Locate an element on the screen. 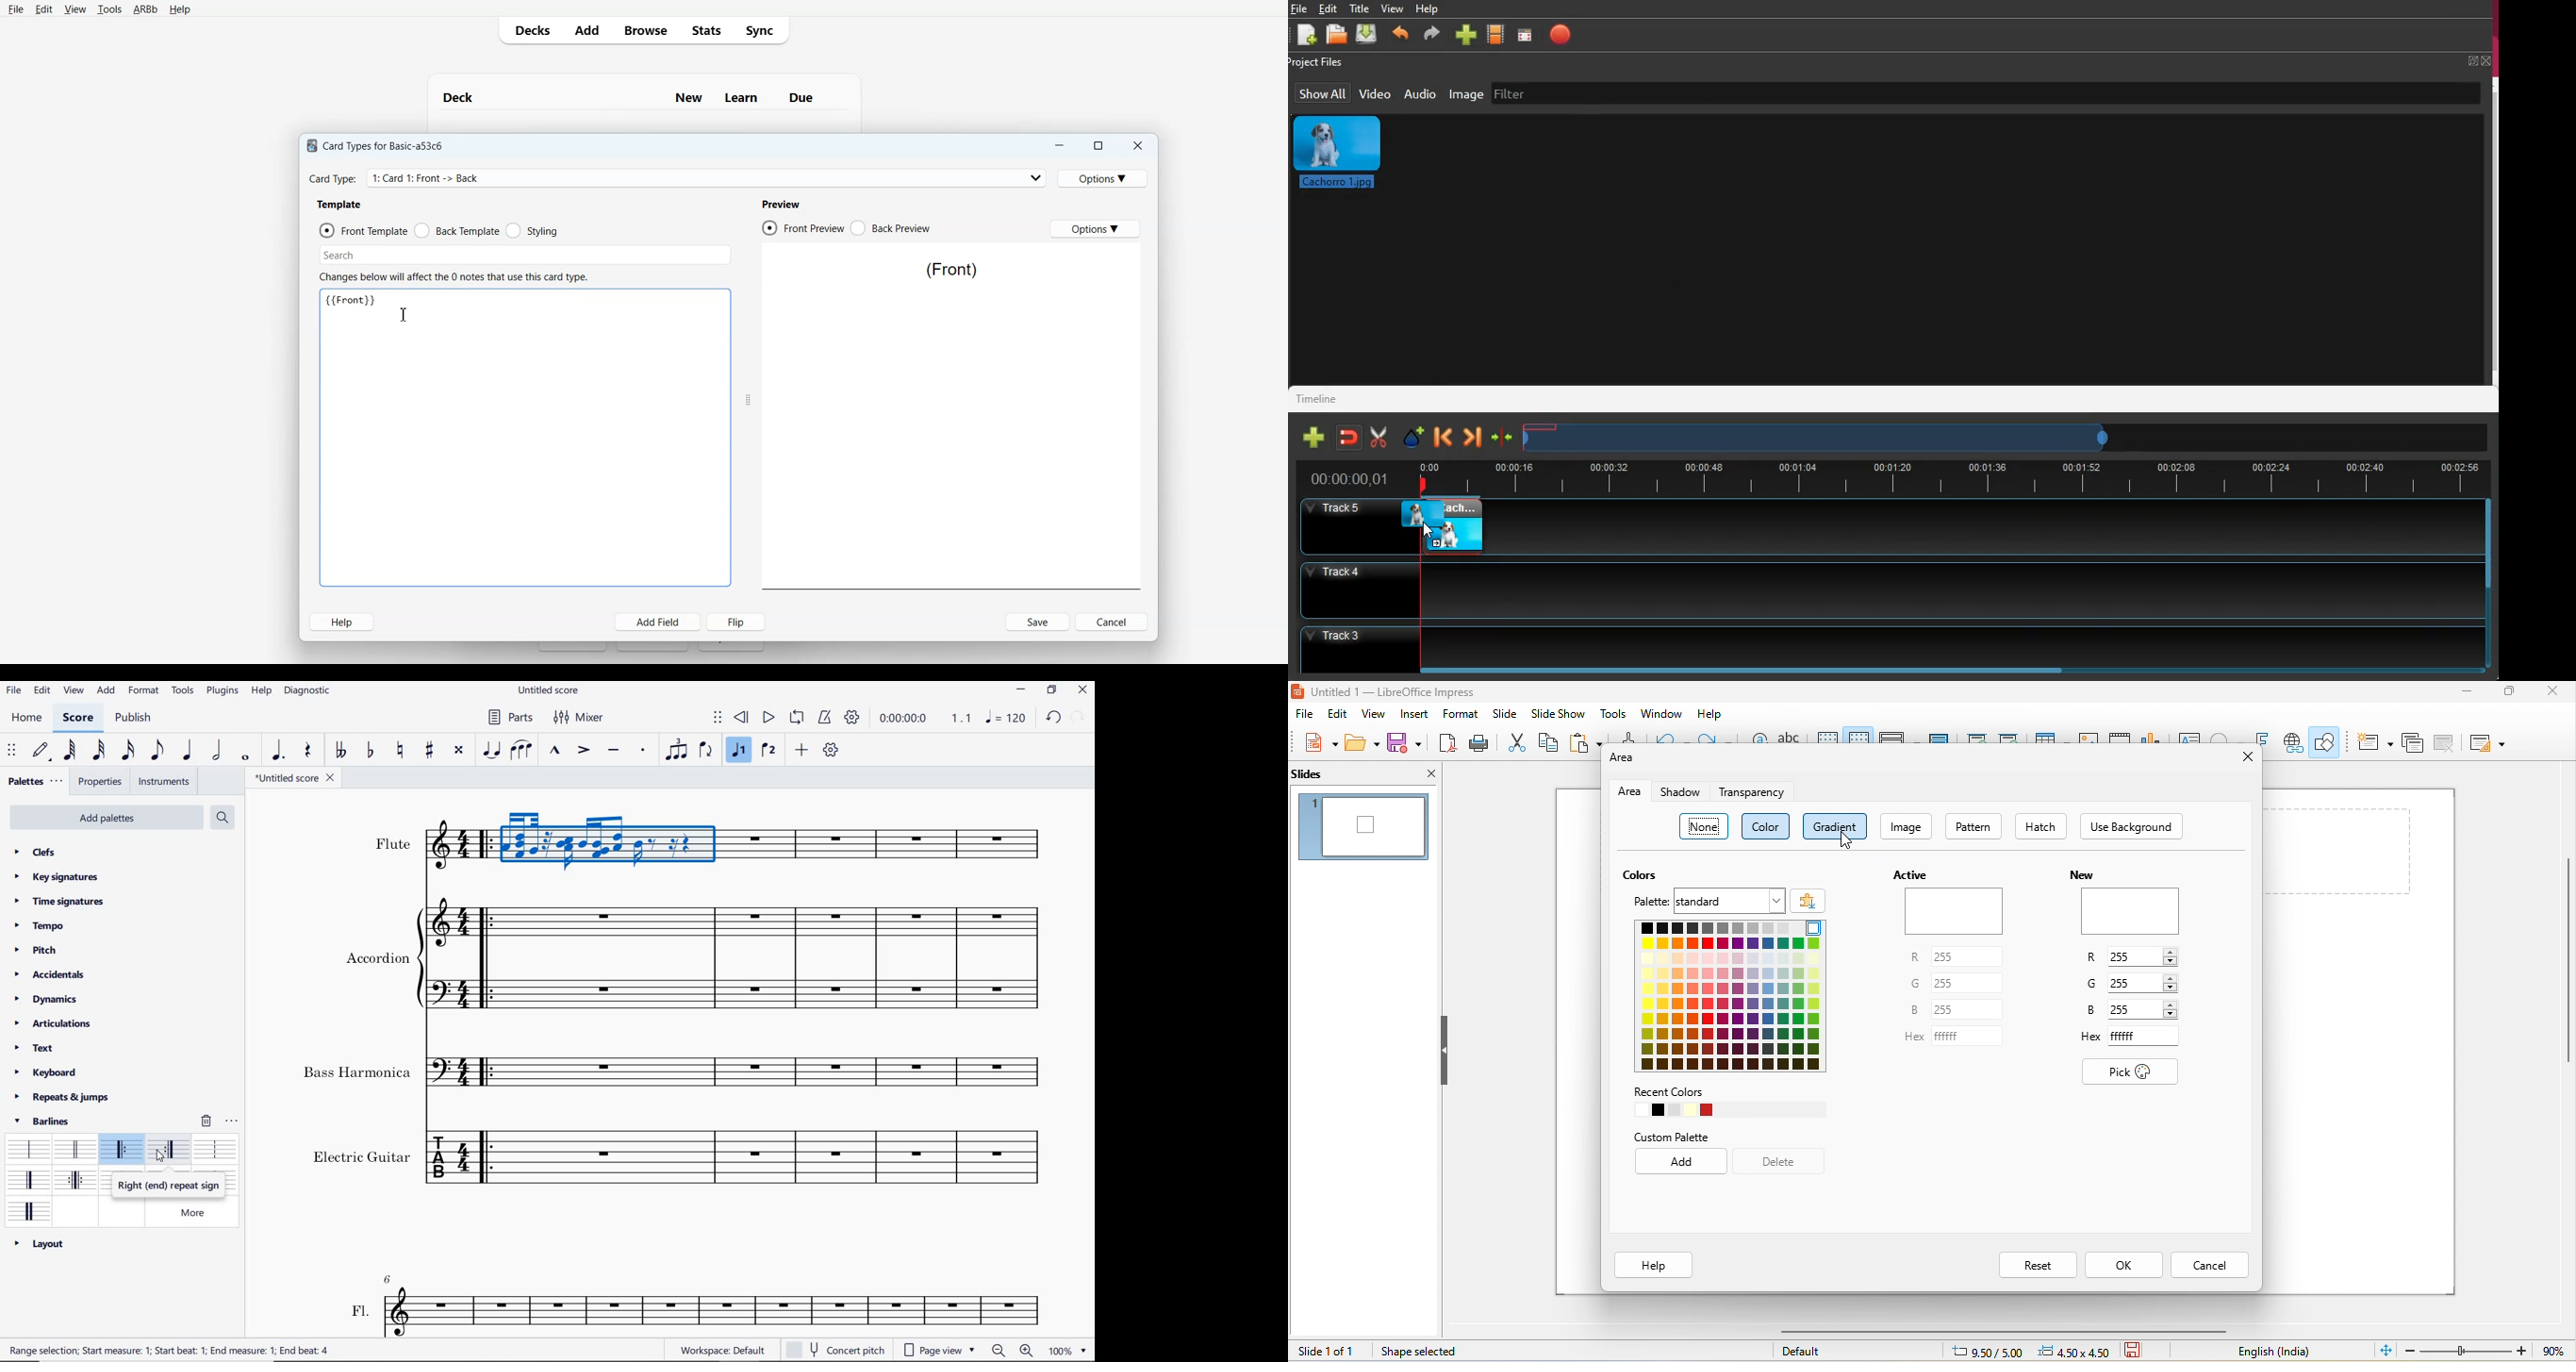 This screenshot has width=2576, height=1372. accidentals is located at coordinates (54, 974).